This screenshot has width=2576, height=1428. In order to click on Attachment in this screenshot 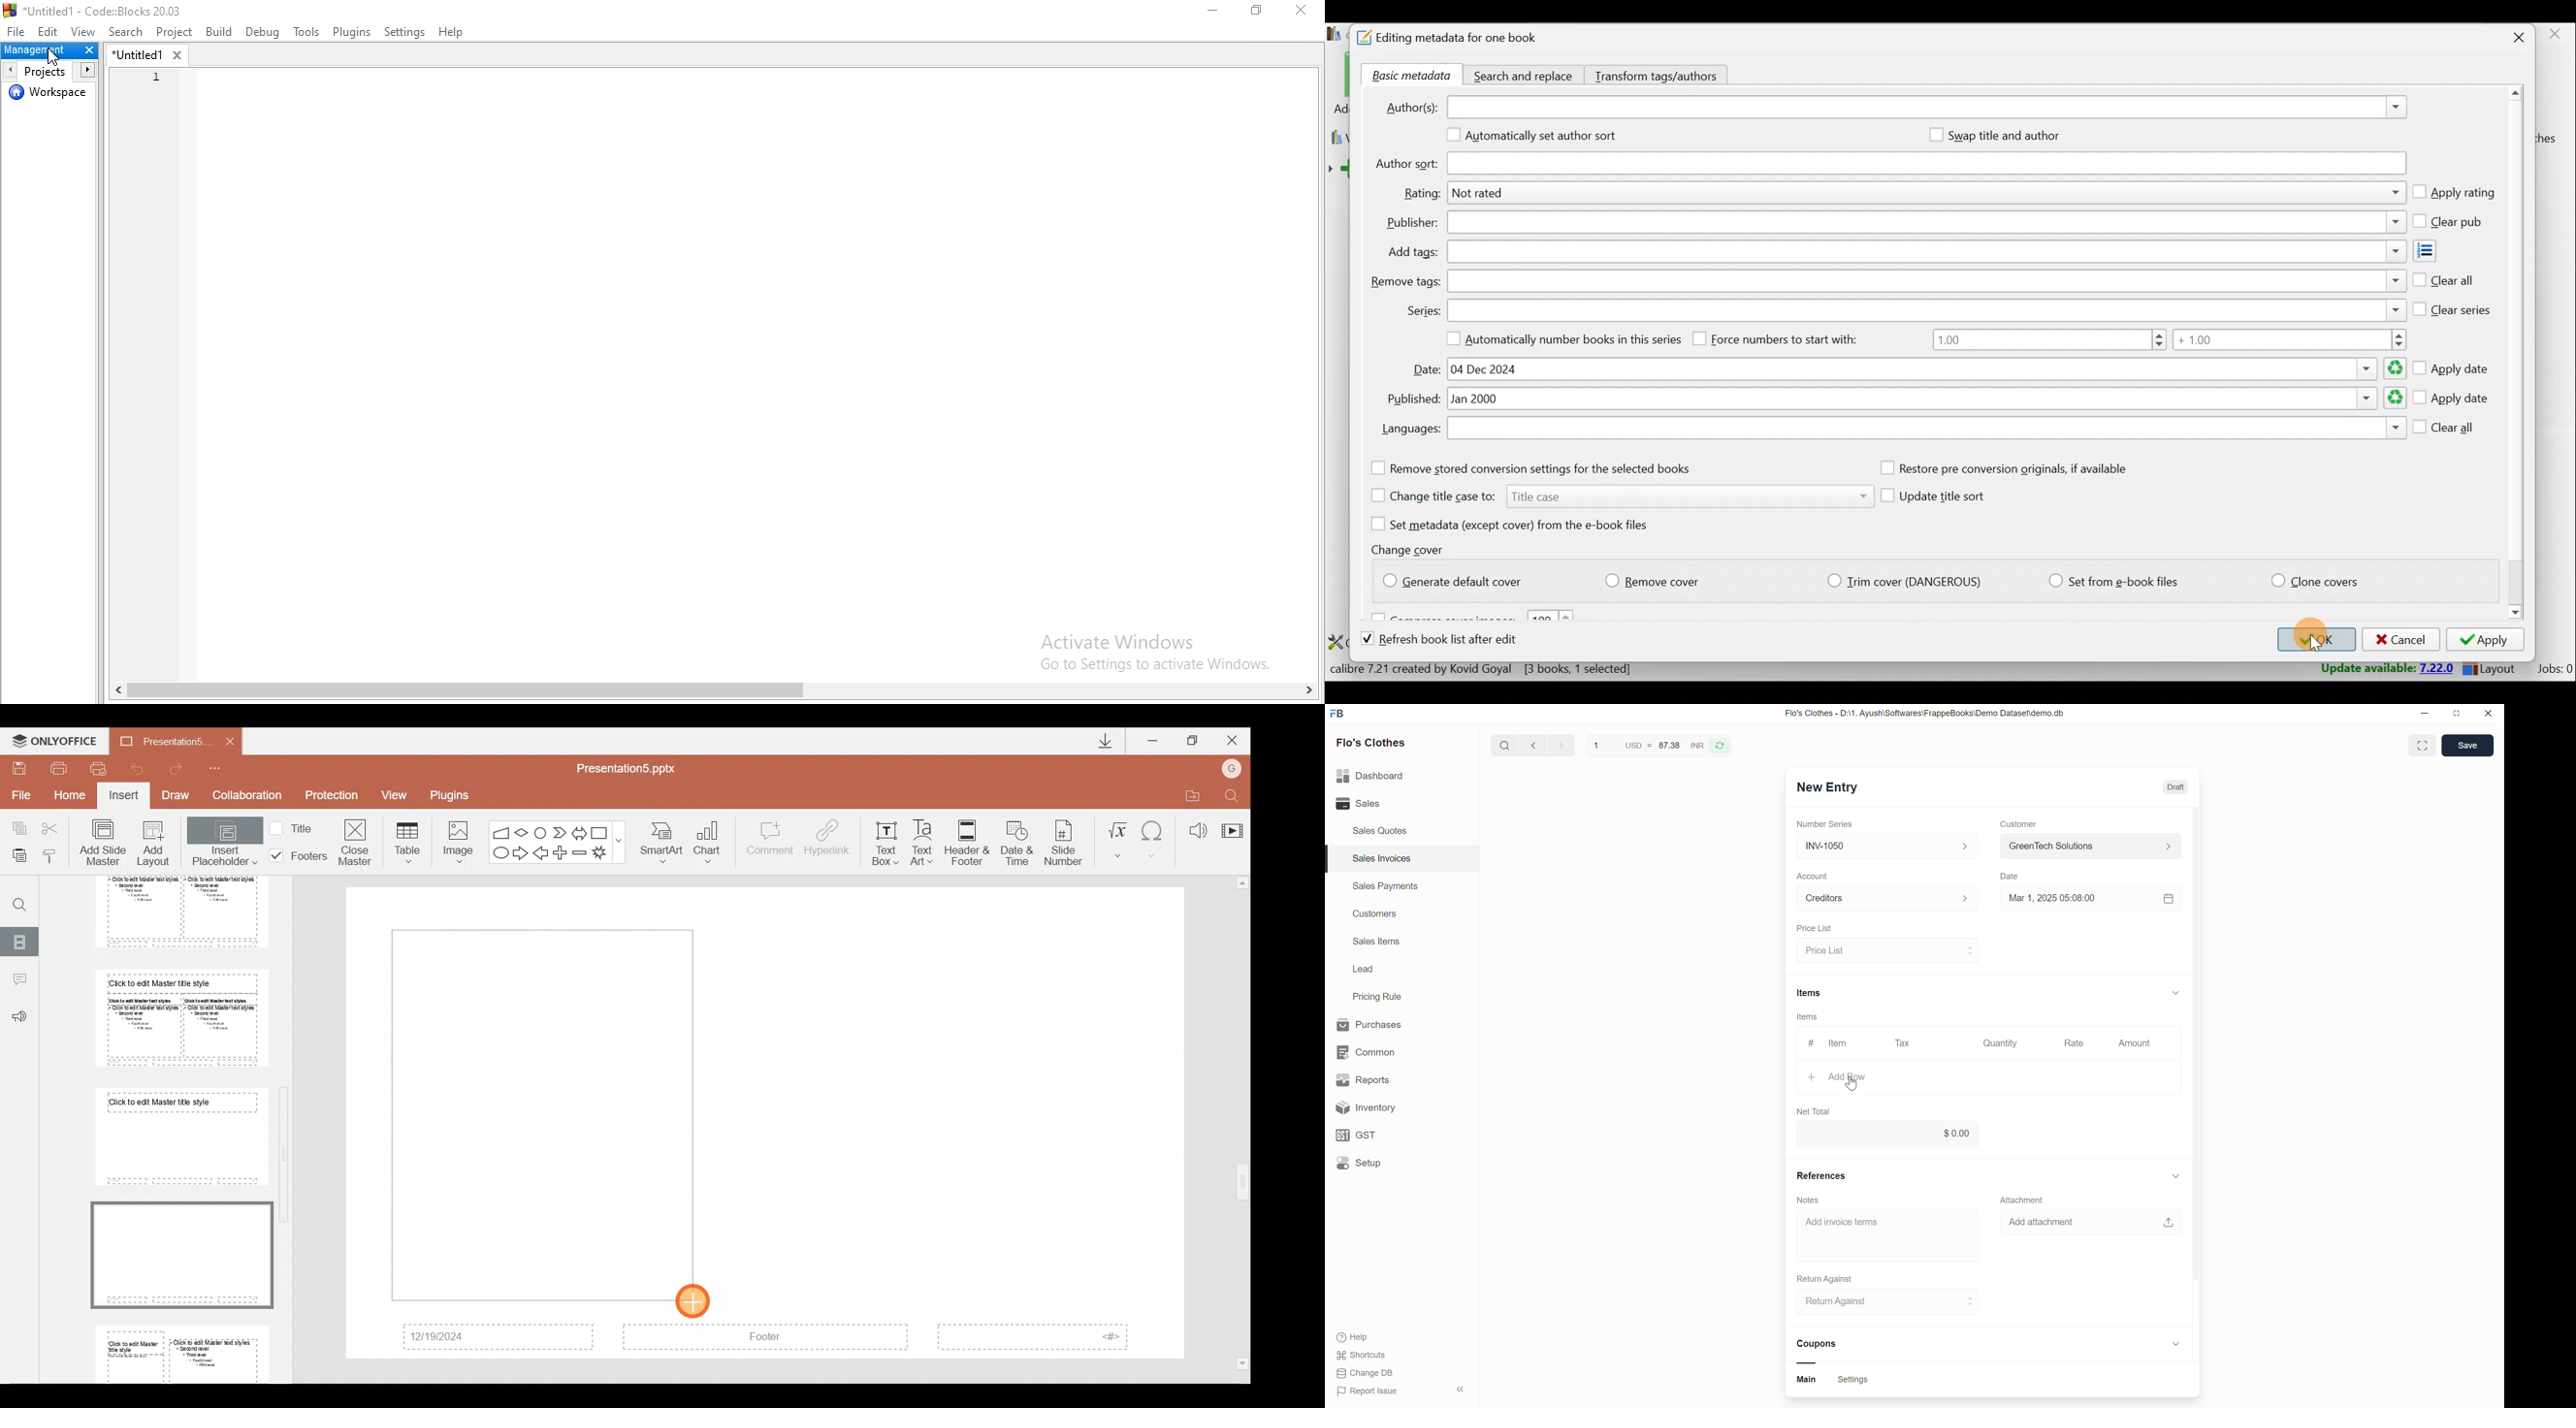, I will do `click(2025, 1200)`.